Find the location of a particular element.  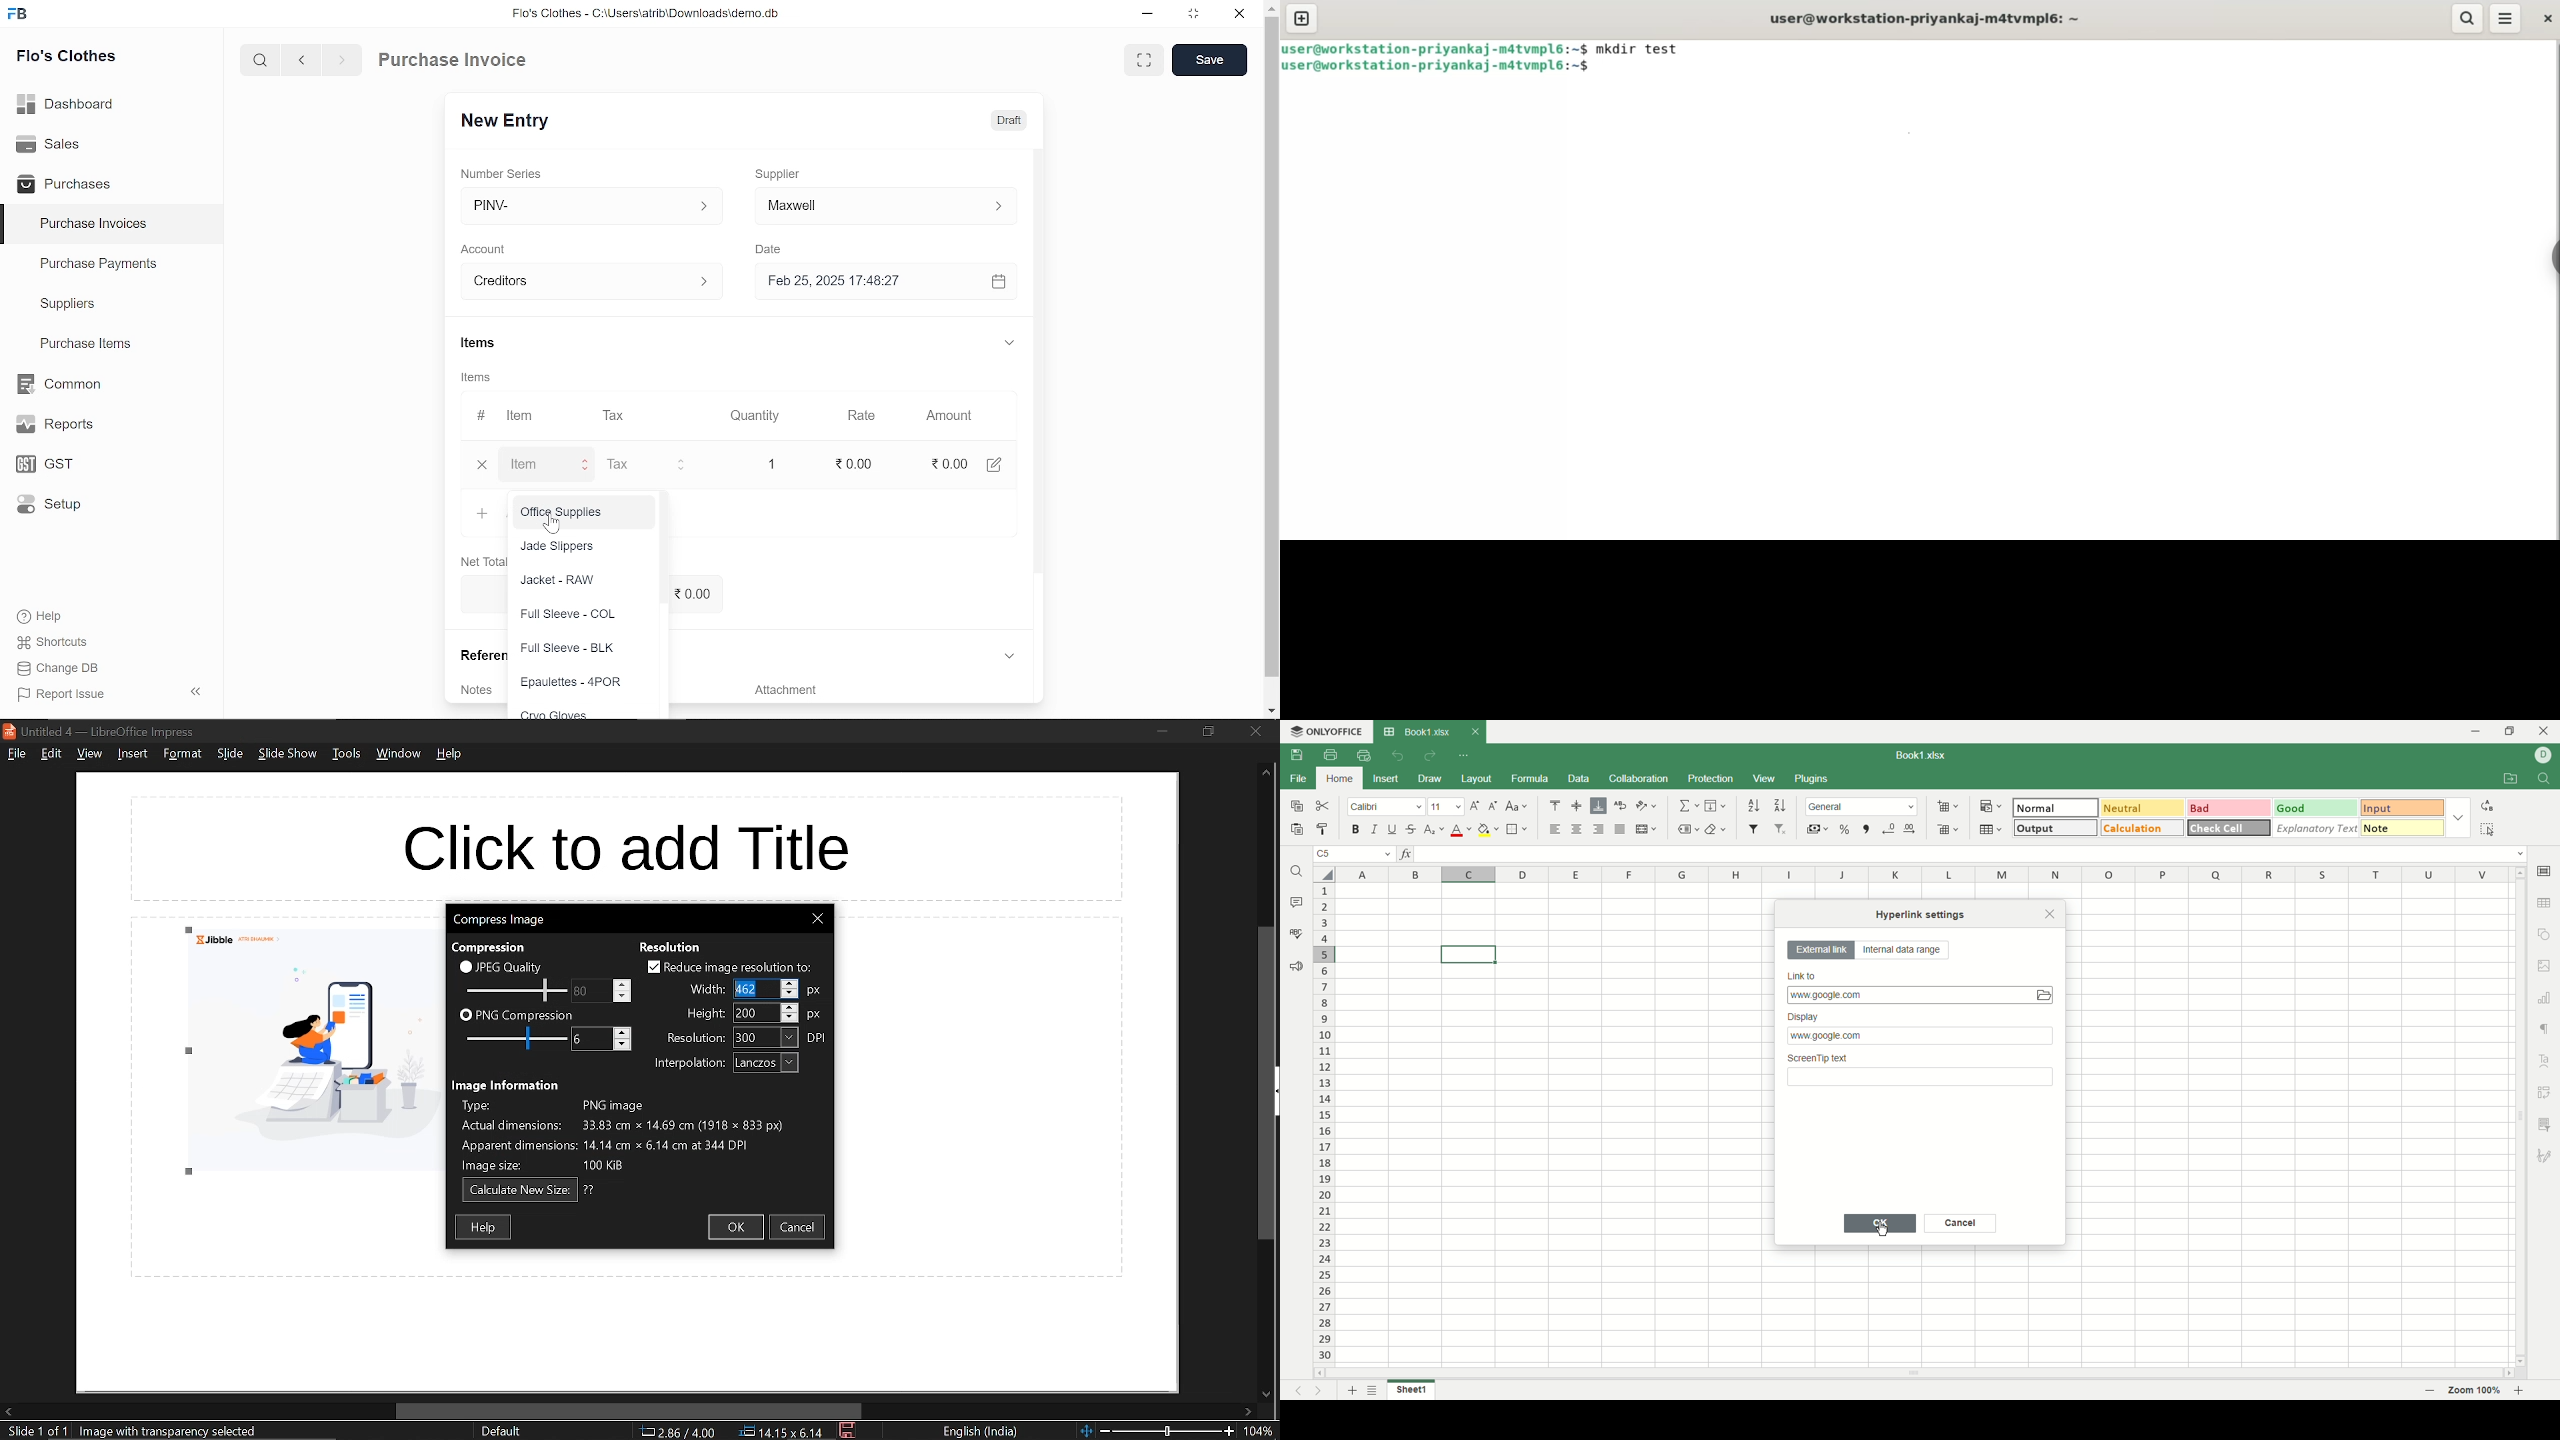

file is located at coordinates (16, 753).